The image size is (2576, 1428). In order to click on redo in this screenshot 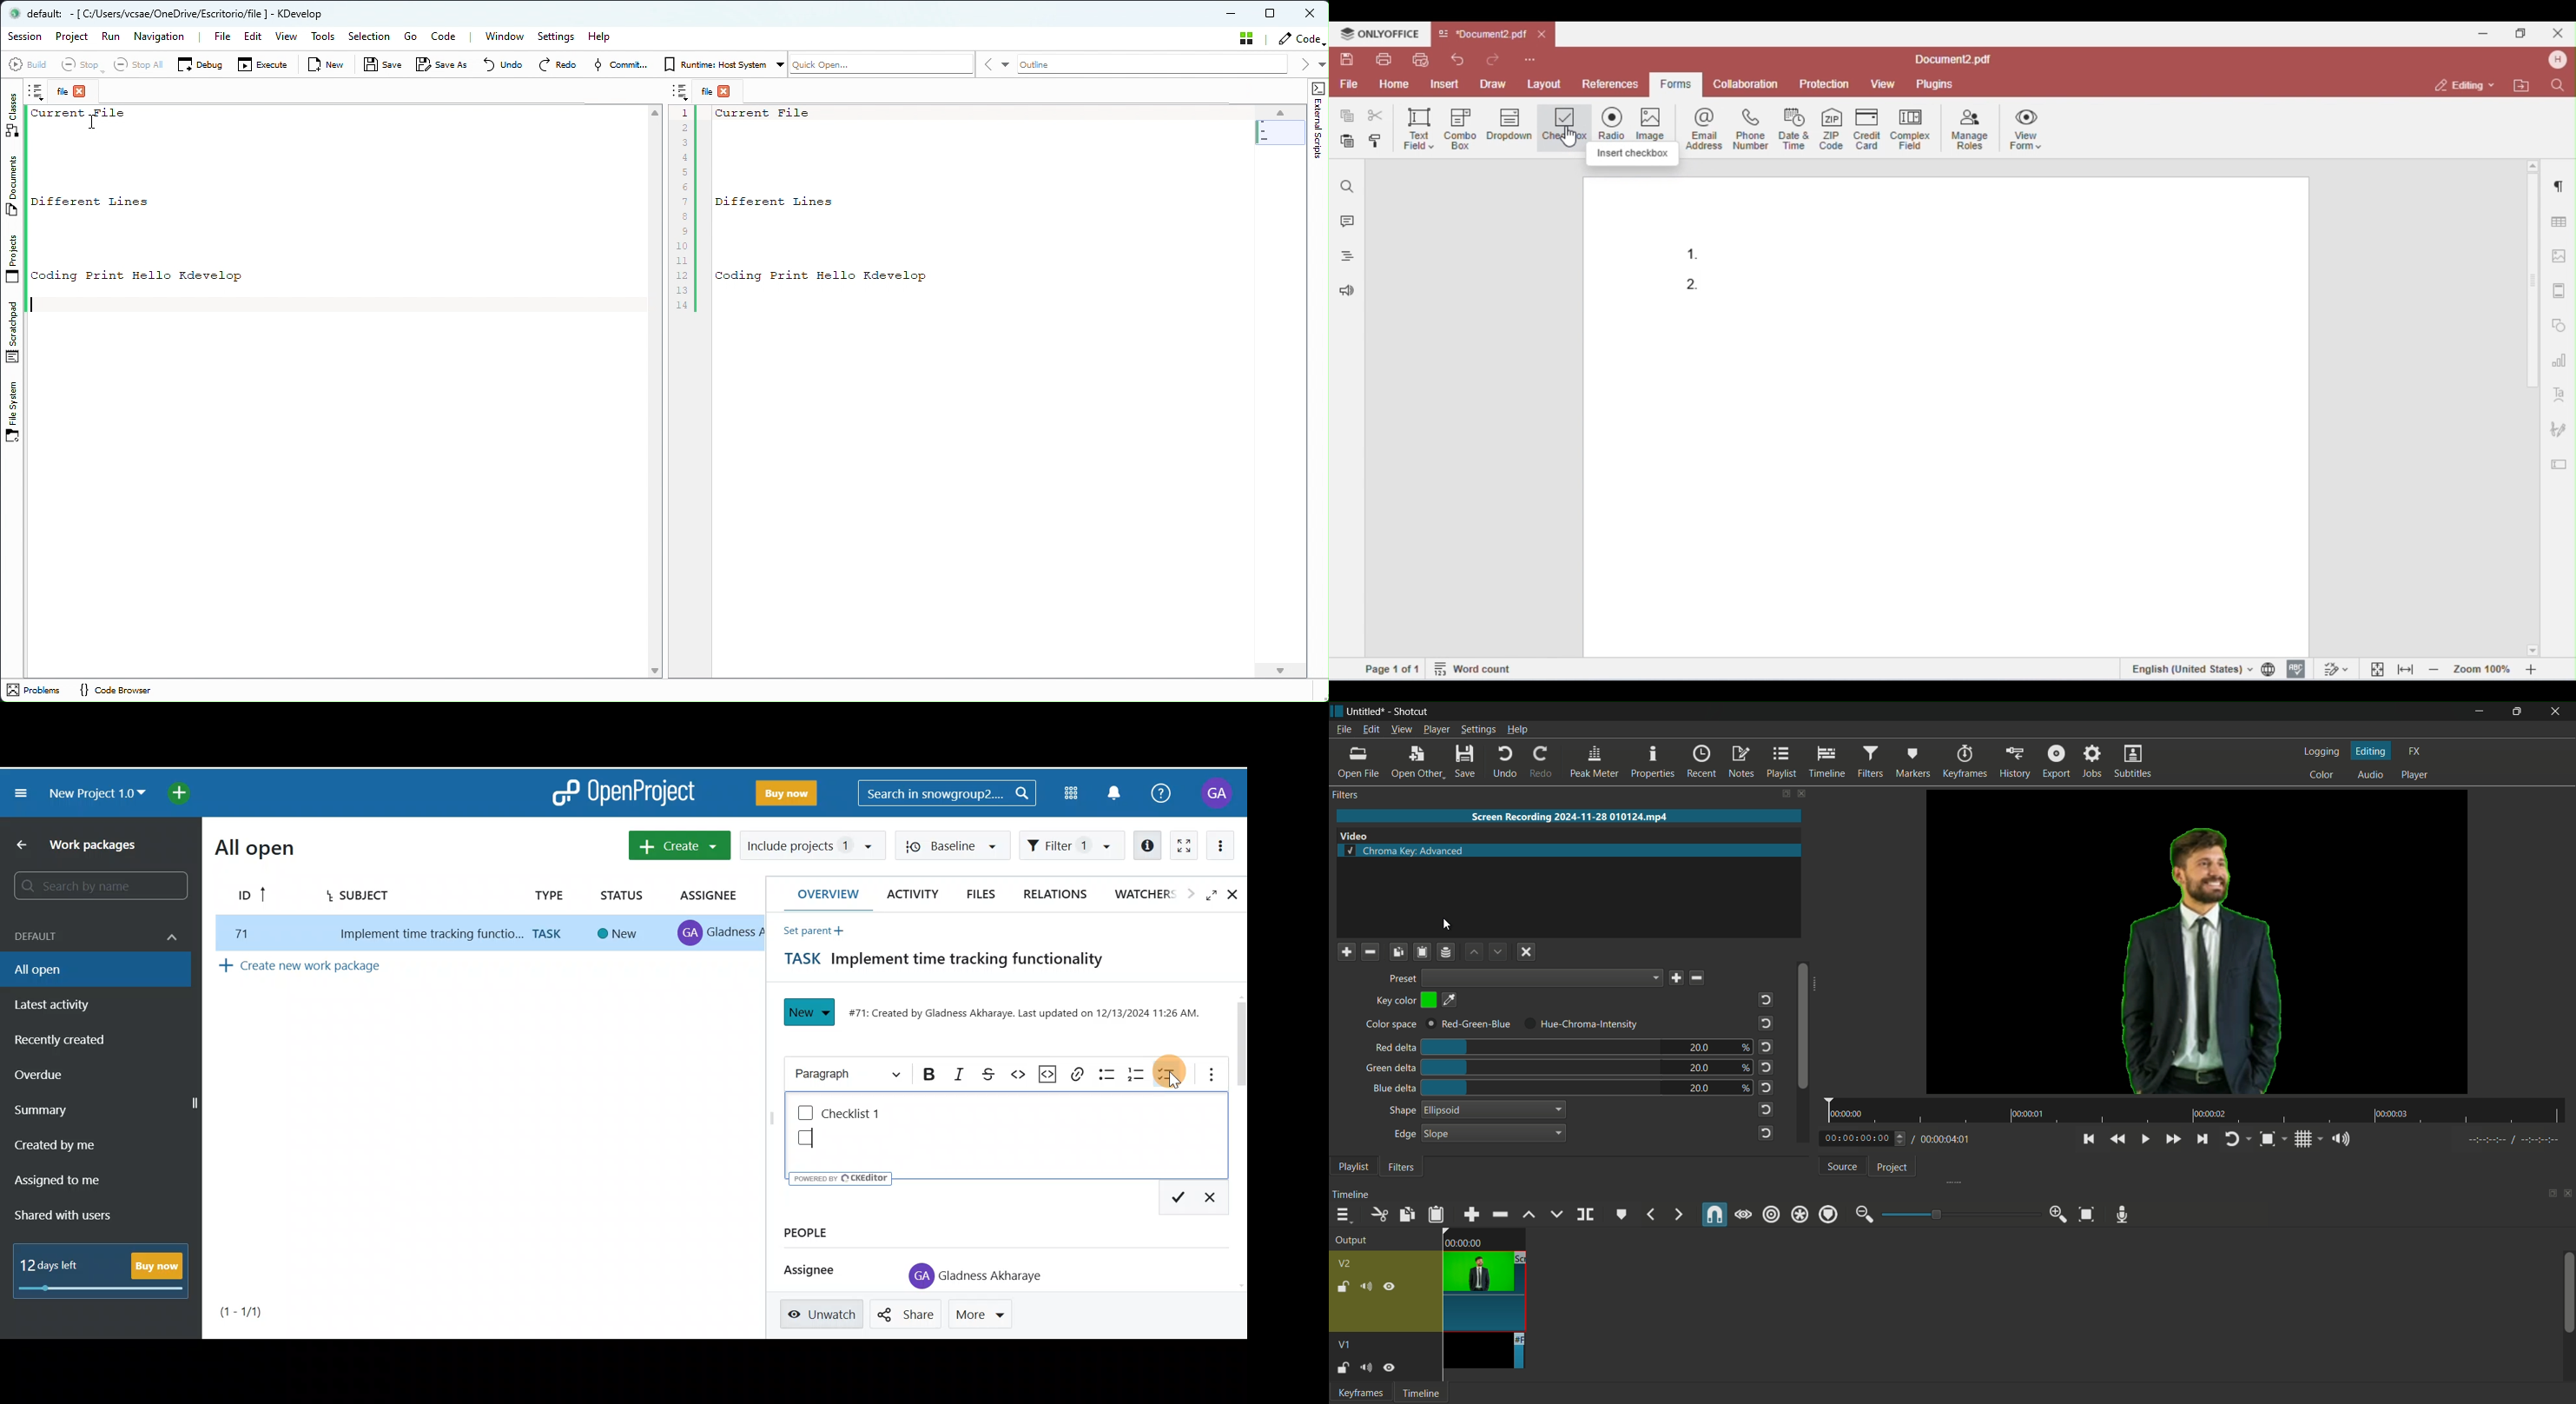, I will do `click(1539, 762)`.